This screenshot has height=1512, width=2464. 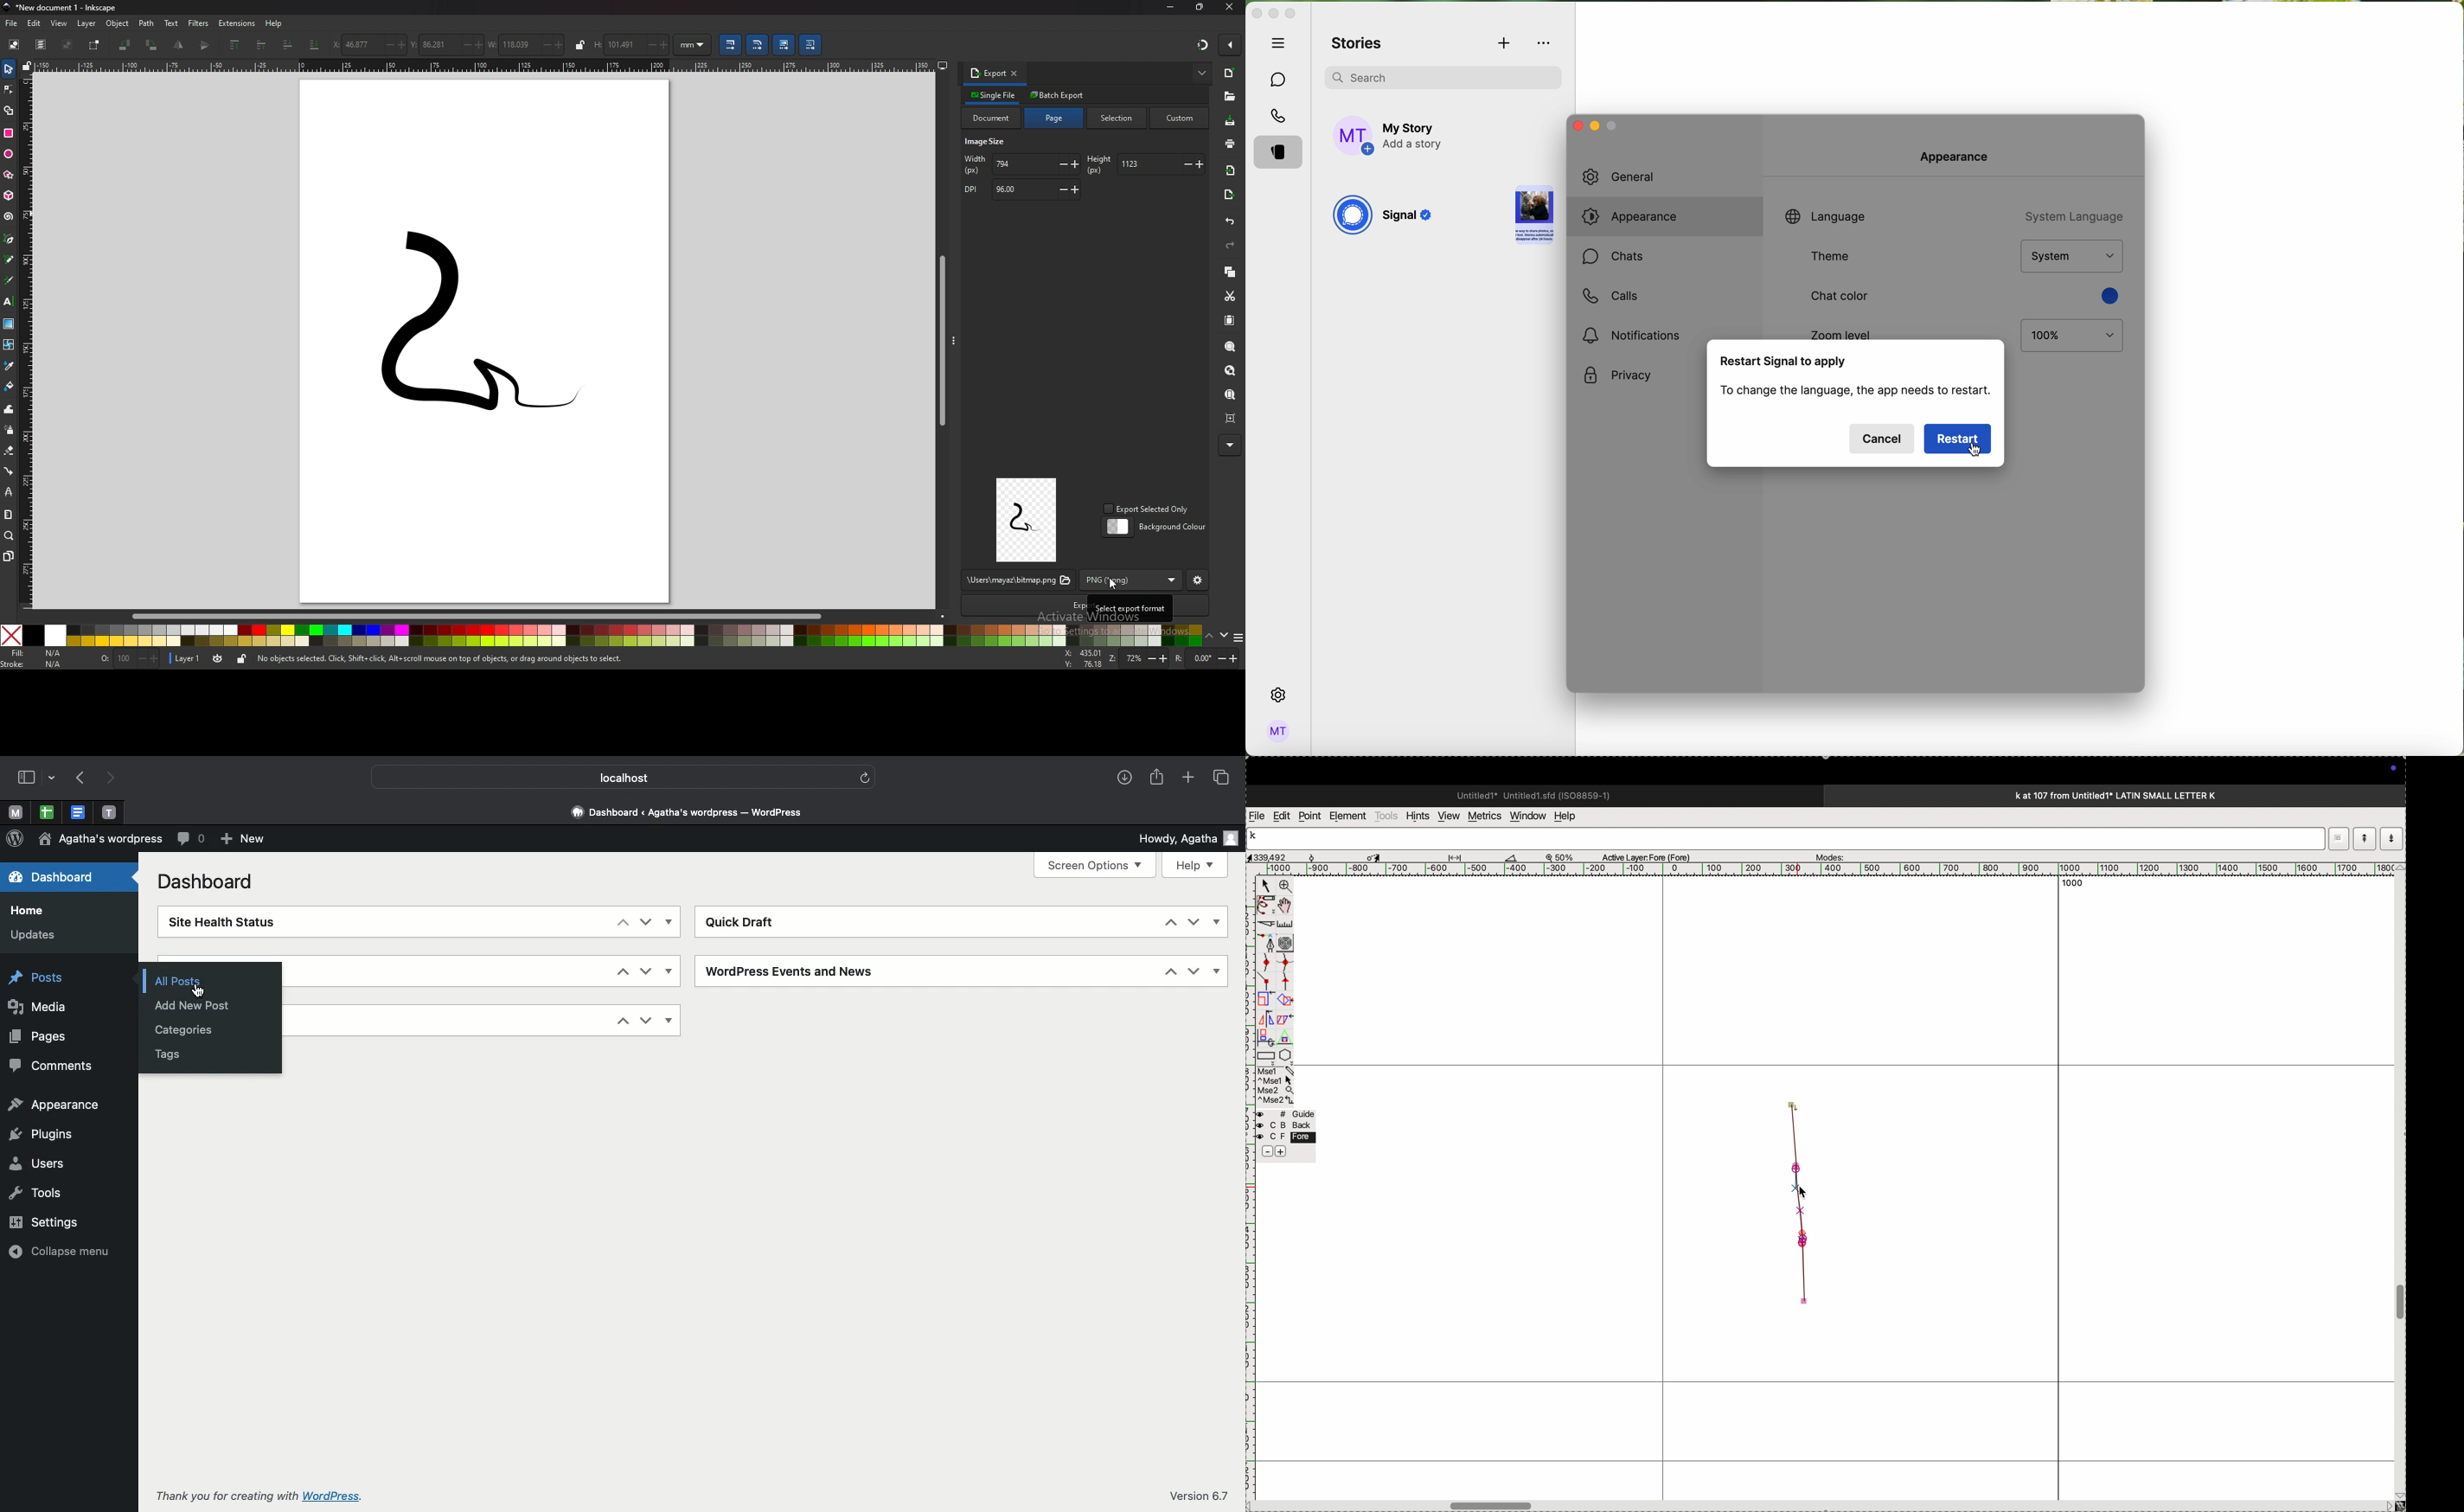 What do you see at coordinates (1228, 7) in the screenshot?
I see `close` at bounding box center [1228, 7].